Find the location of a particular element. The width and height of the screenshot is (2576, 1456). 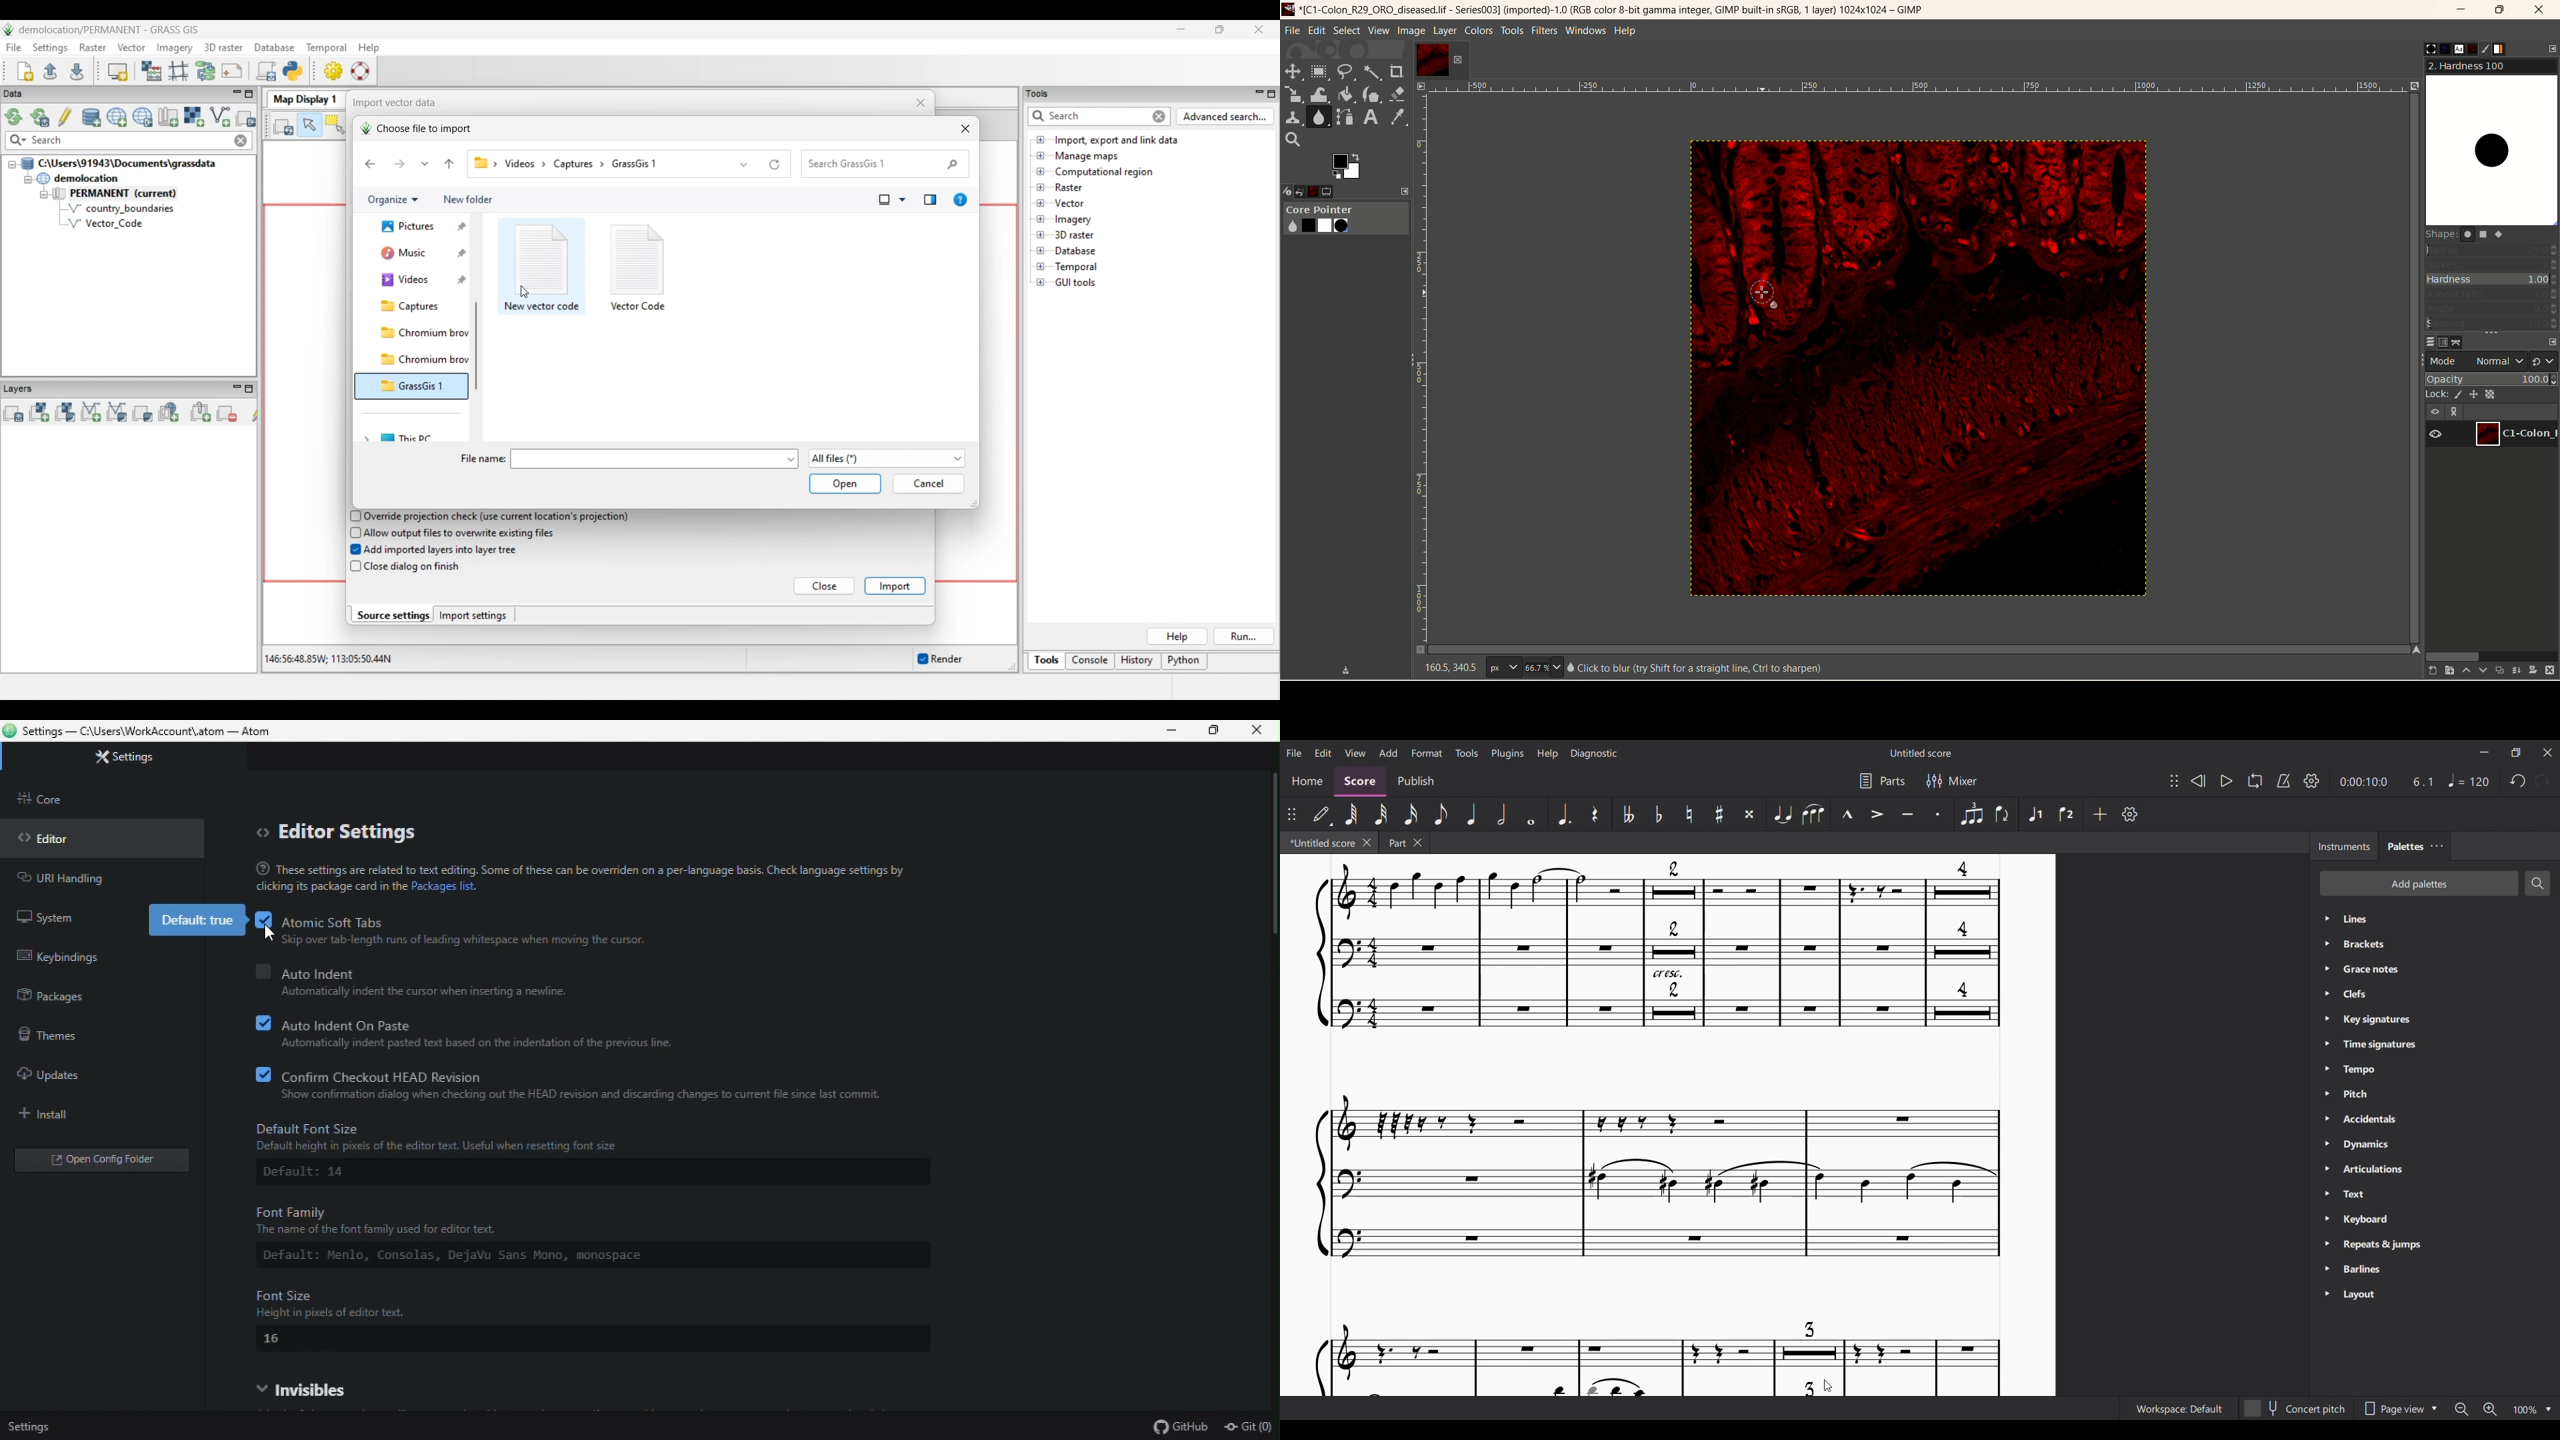

16th note is located at coordinates (1411, 815).